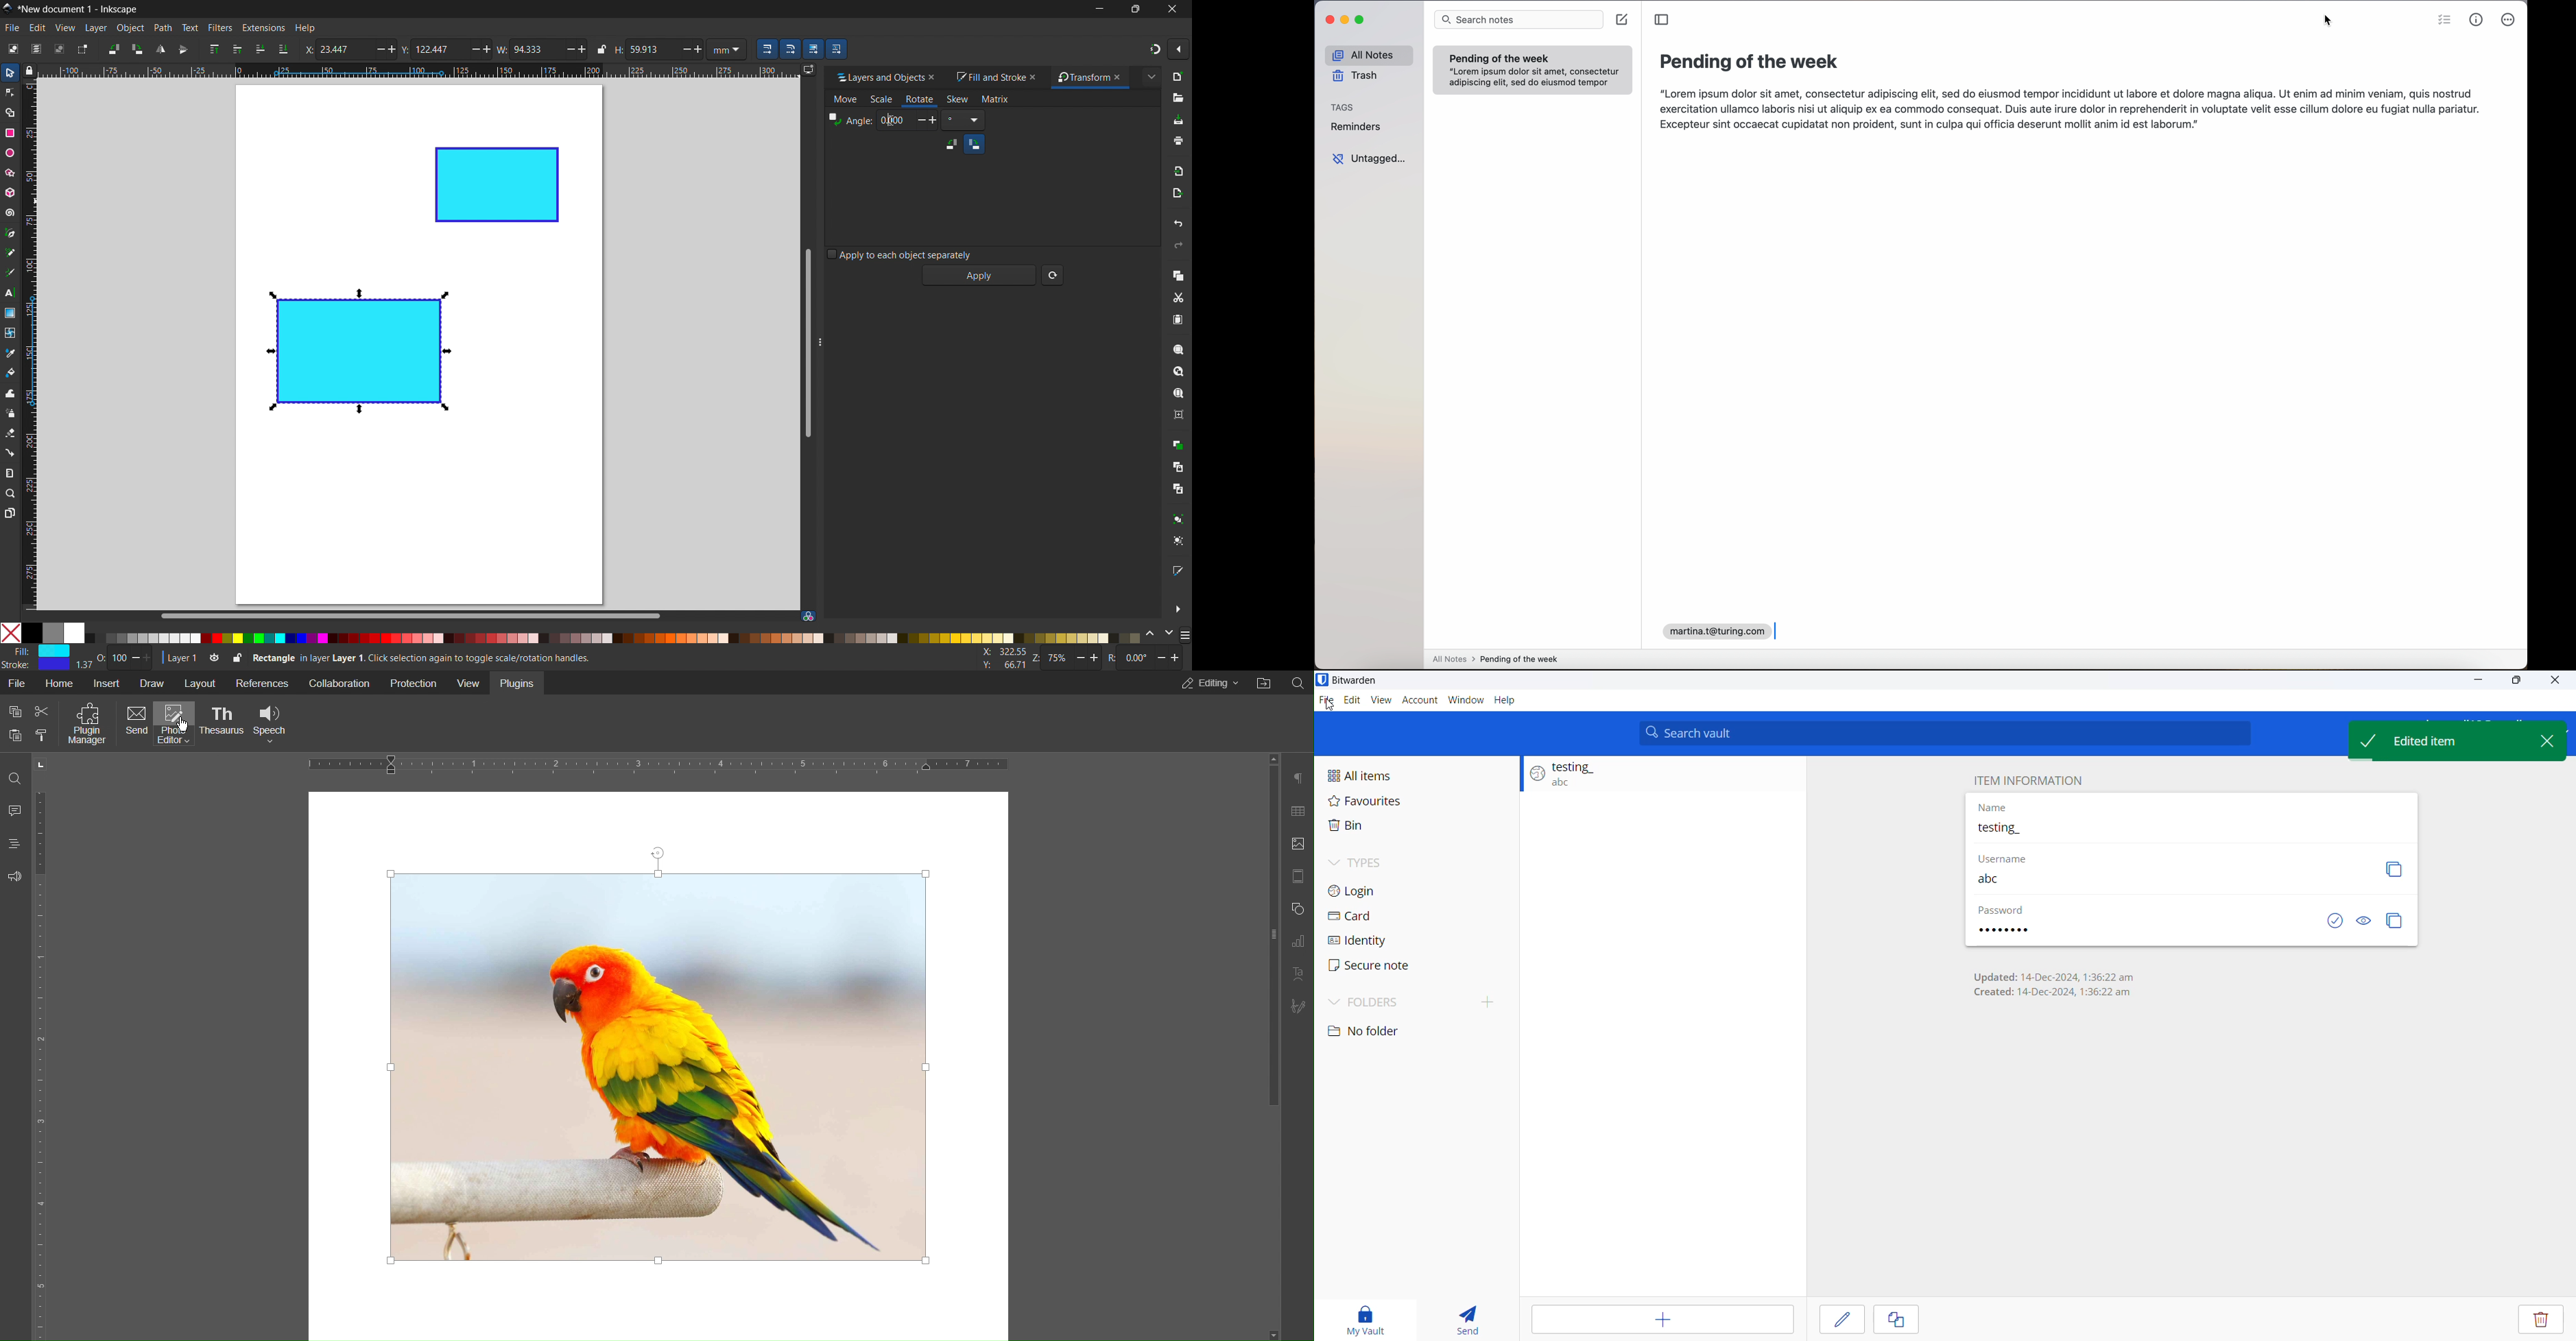 This screenshot has width=2576, height=1344. Describe the element at coordinates (37, 28) in the screenshot. I see `edit` at that location.